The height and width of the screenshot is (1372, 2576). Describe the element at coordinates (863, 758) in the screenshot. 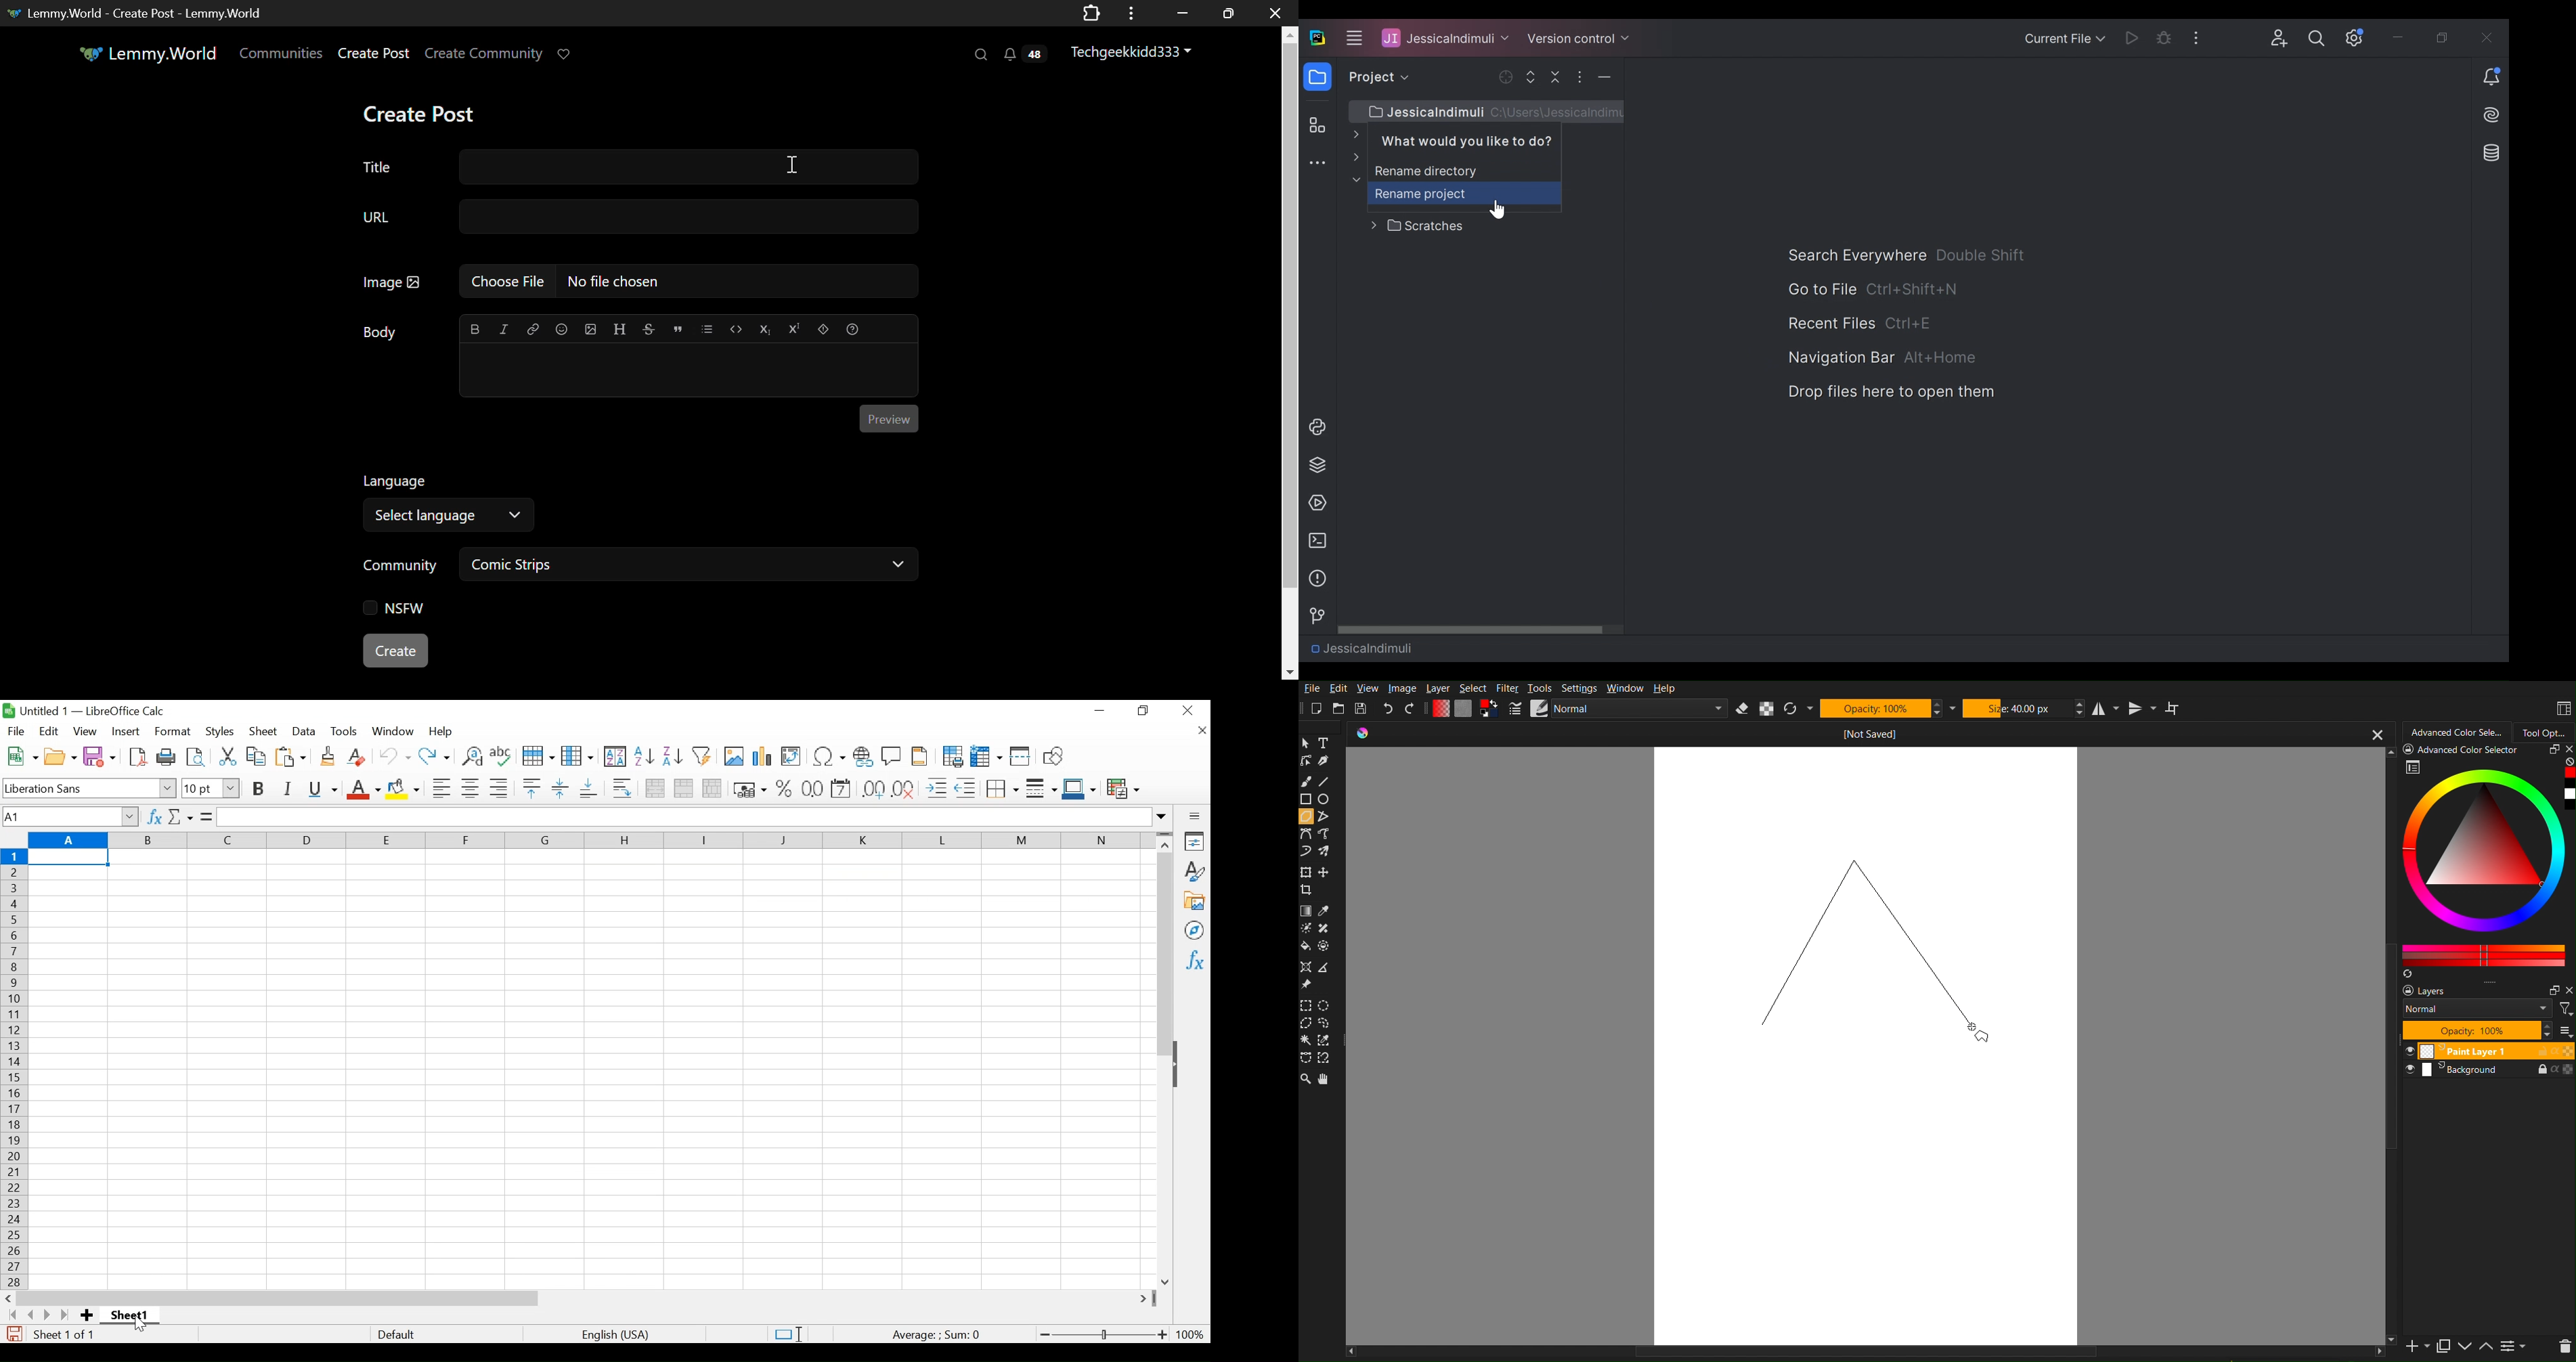

I see `Insert Hyperlink` at that location.